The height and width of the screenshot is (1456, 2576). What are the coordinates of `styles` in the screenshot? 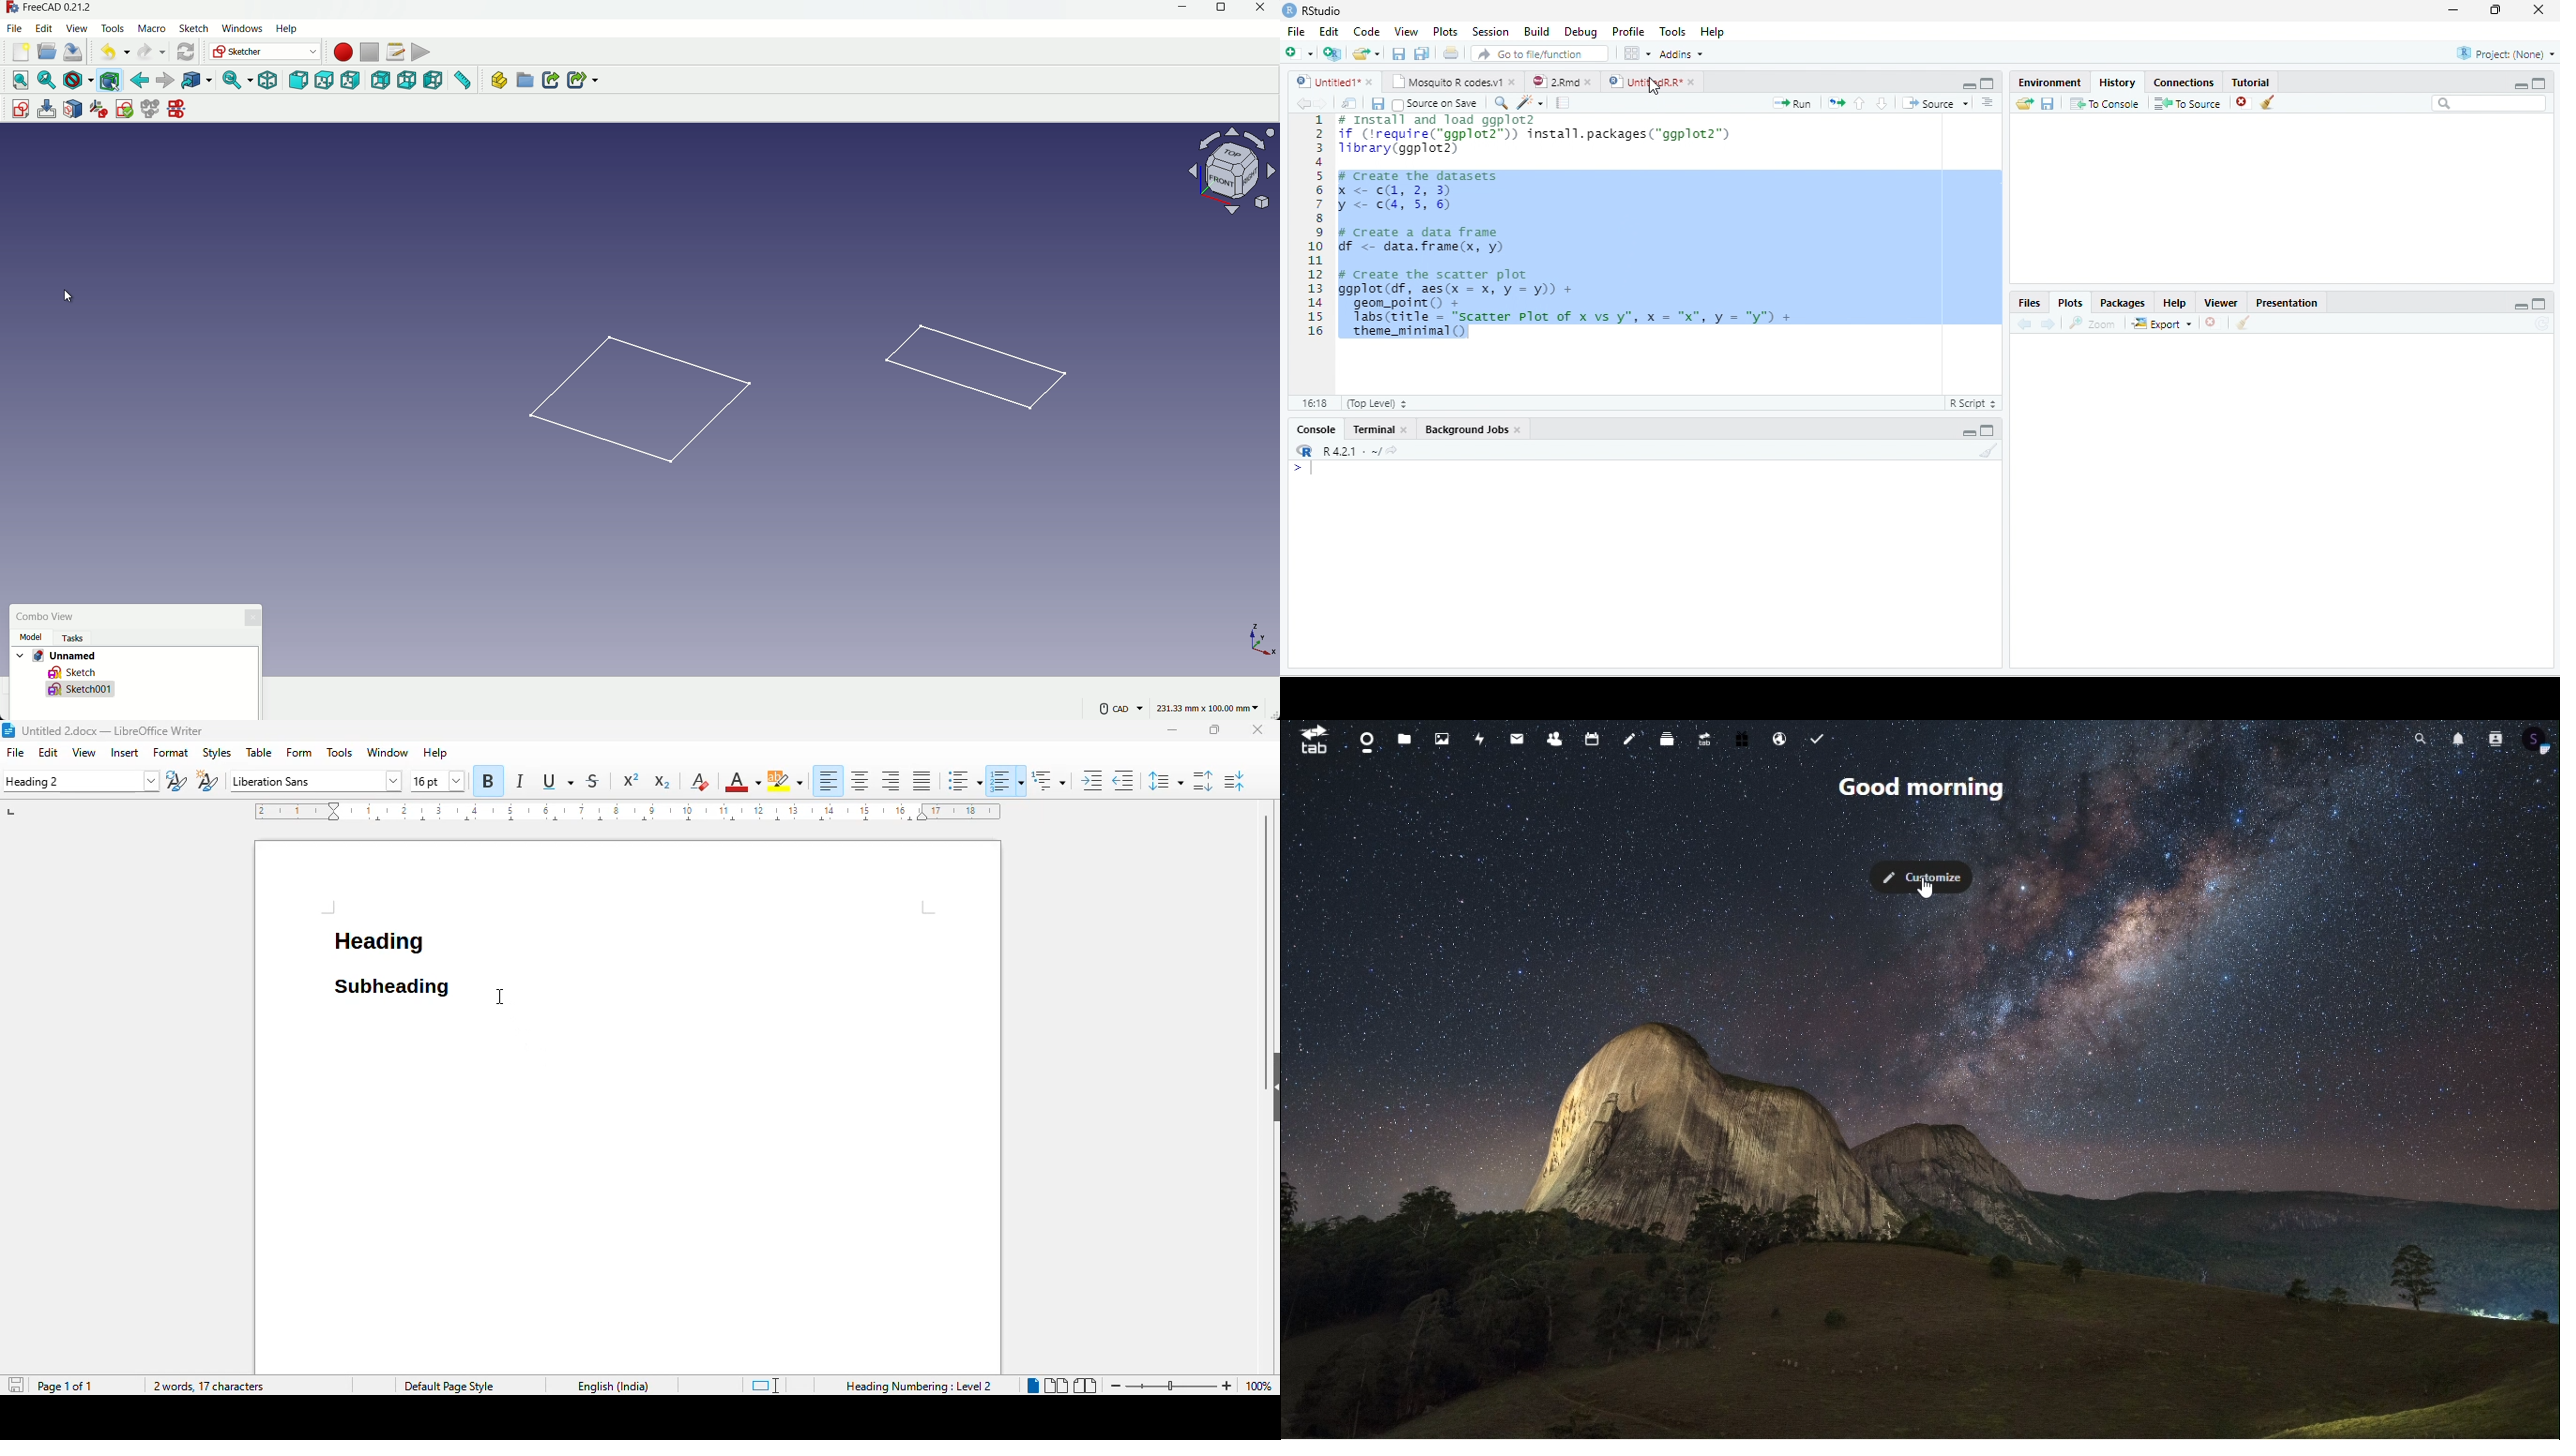 It's located at (218, 753).